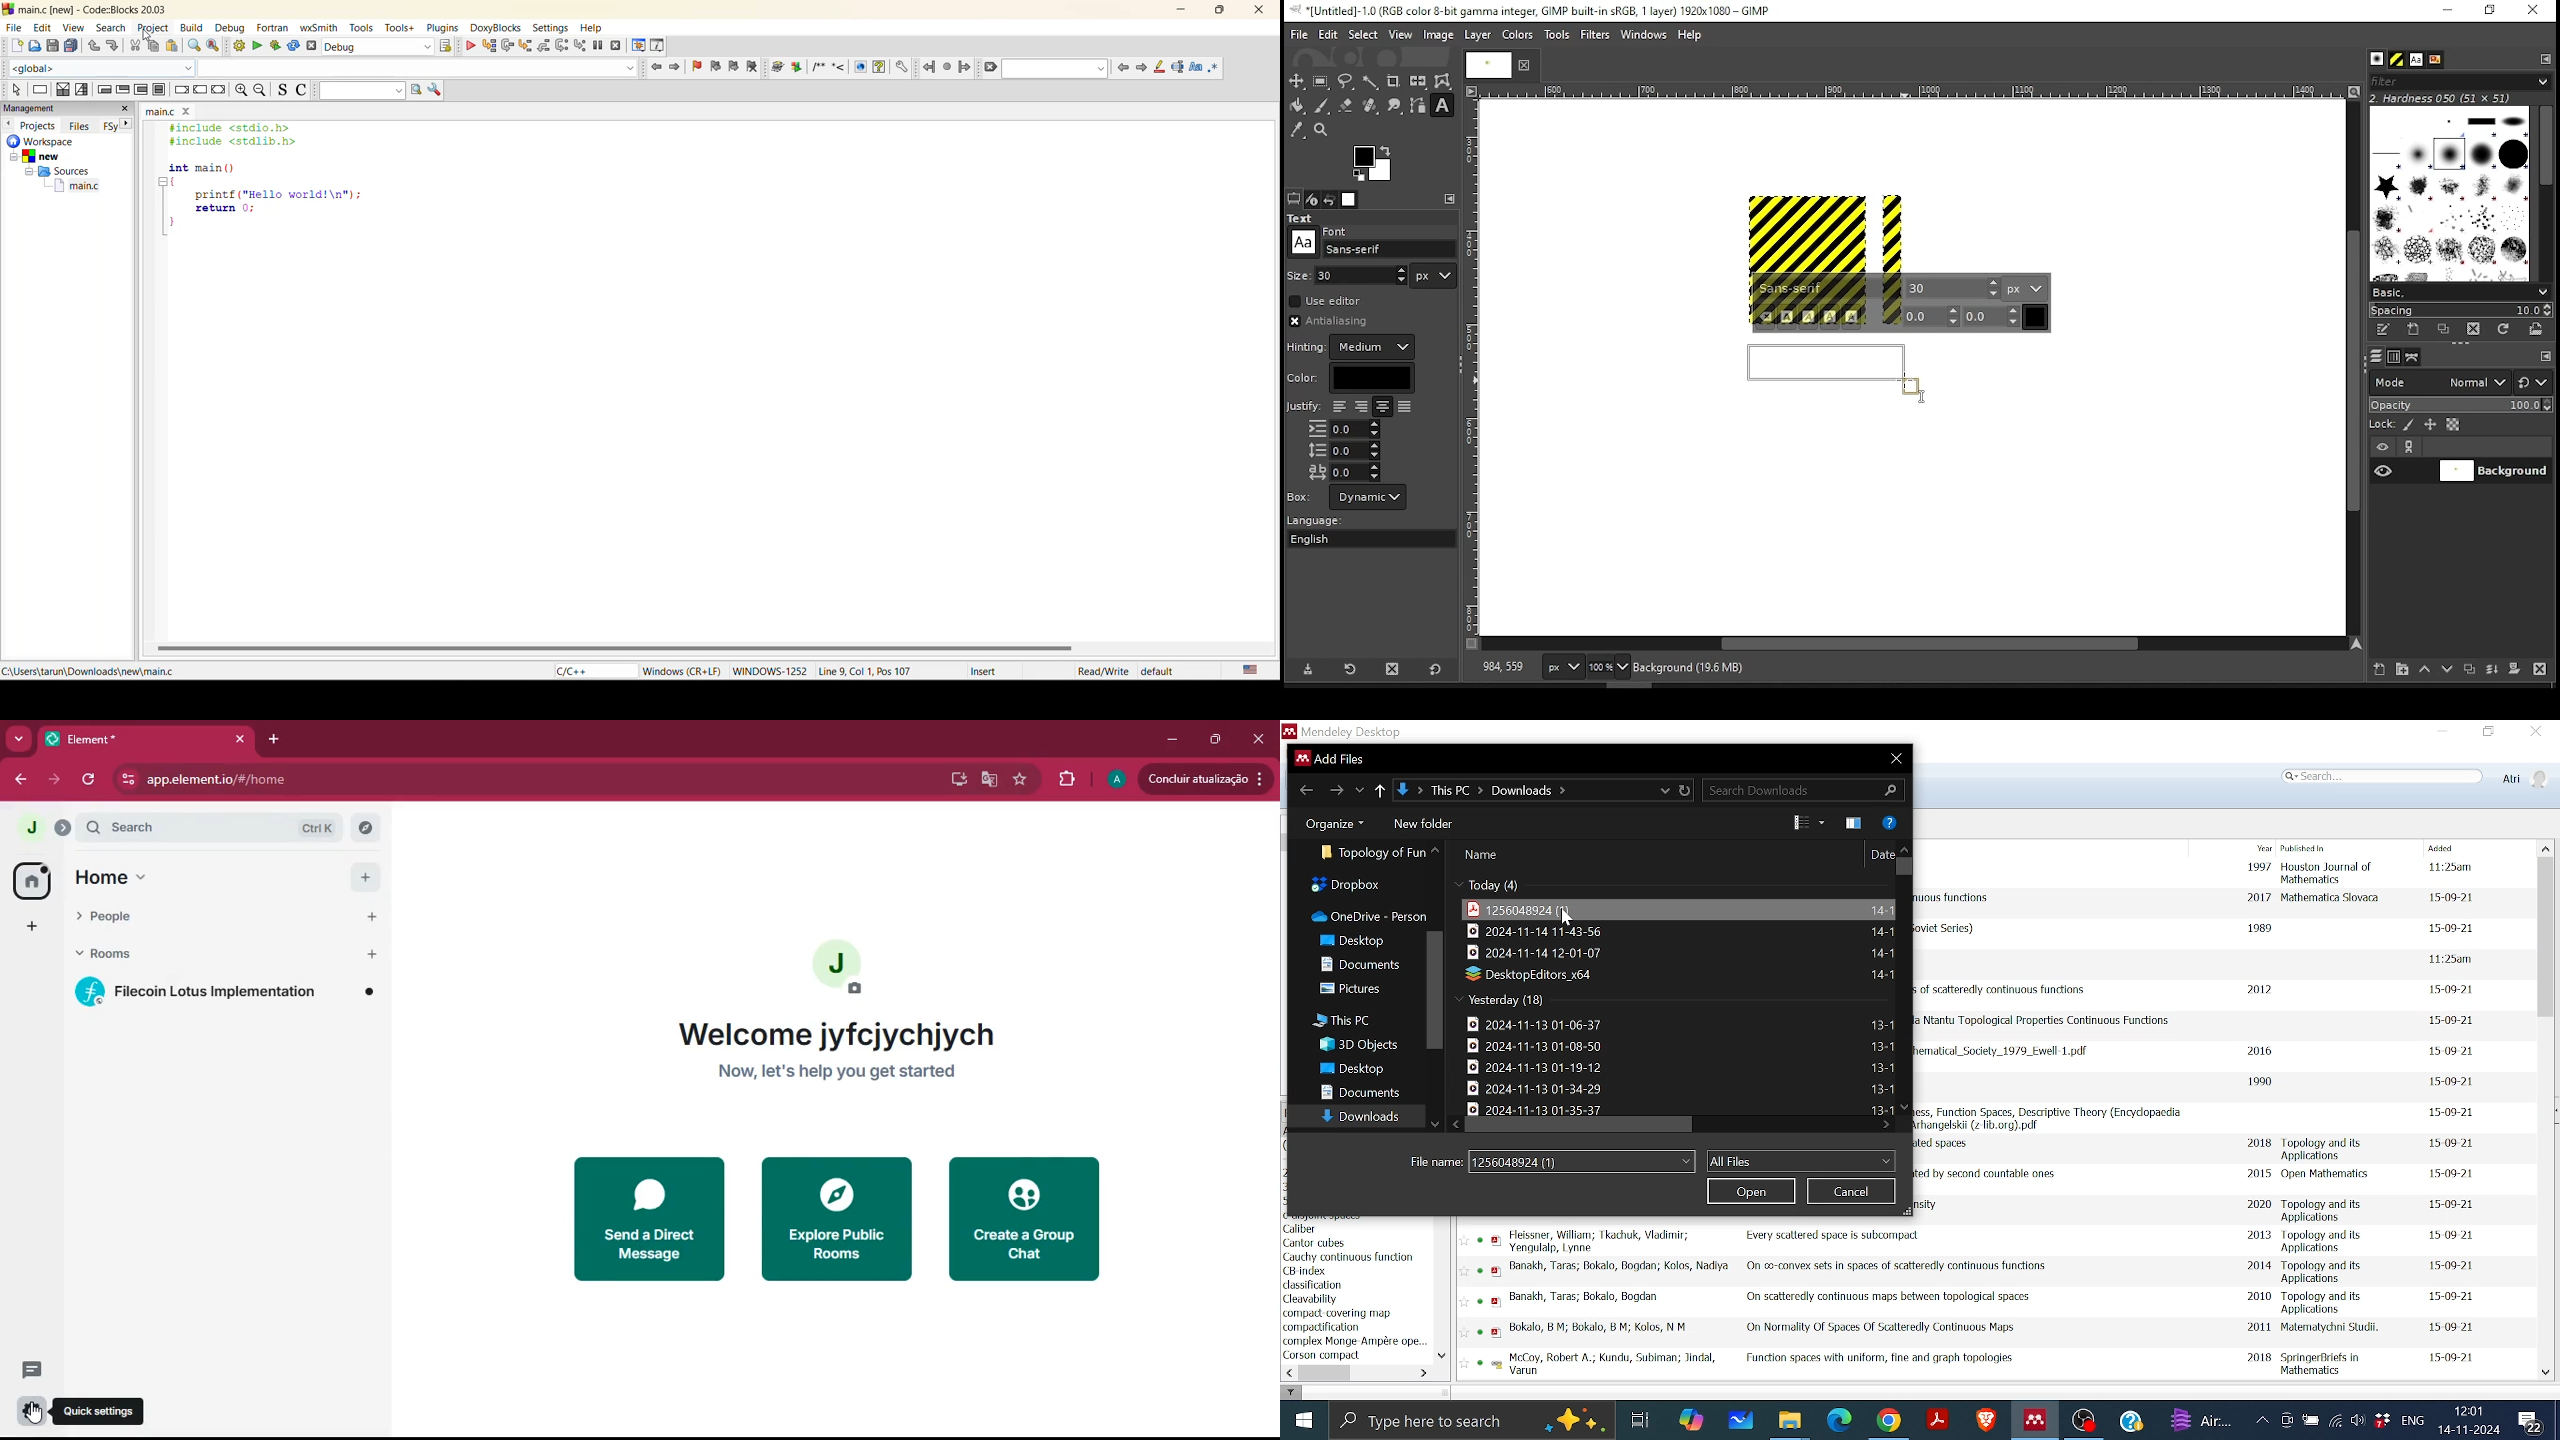  I want to click on icon and filename, so click(1532, 9).